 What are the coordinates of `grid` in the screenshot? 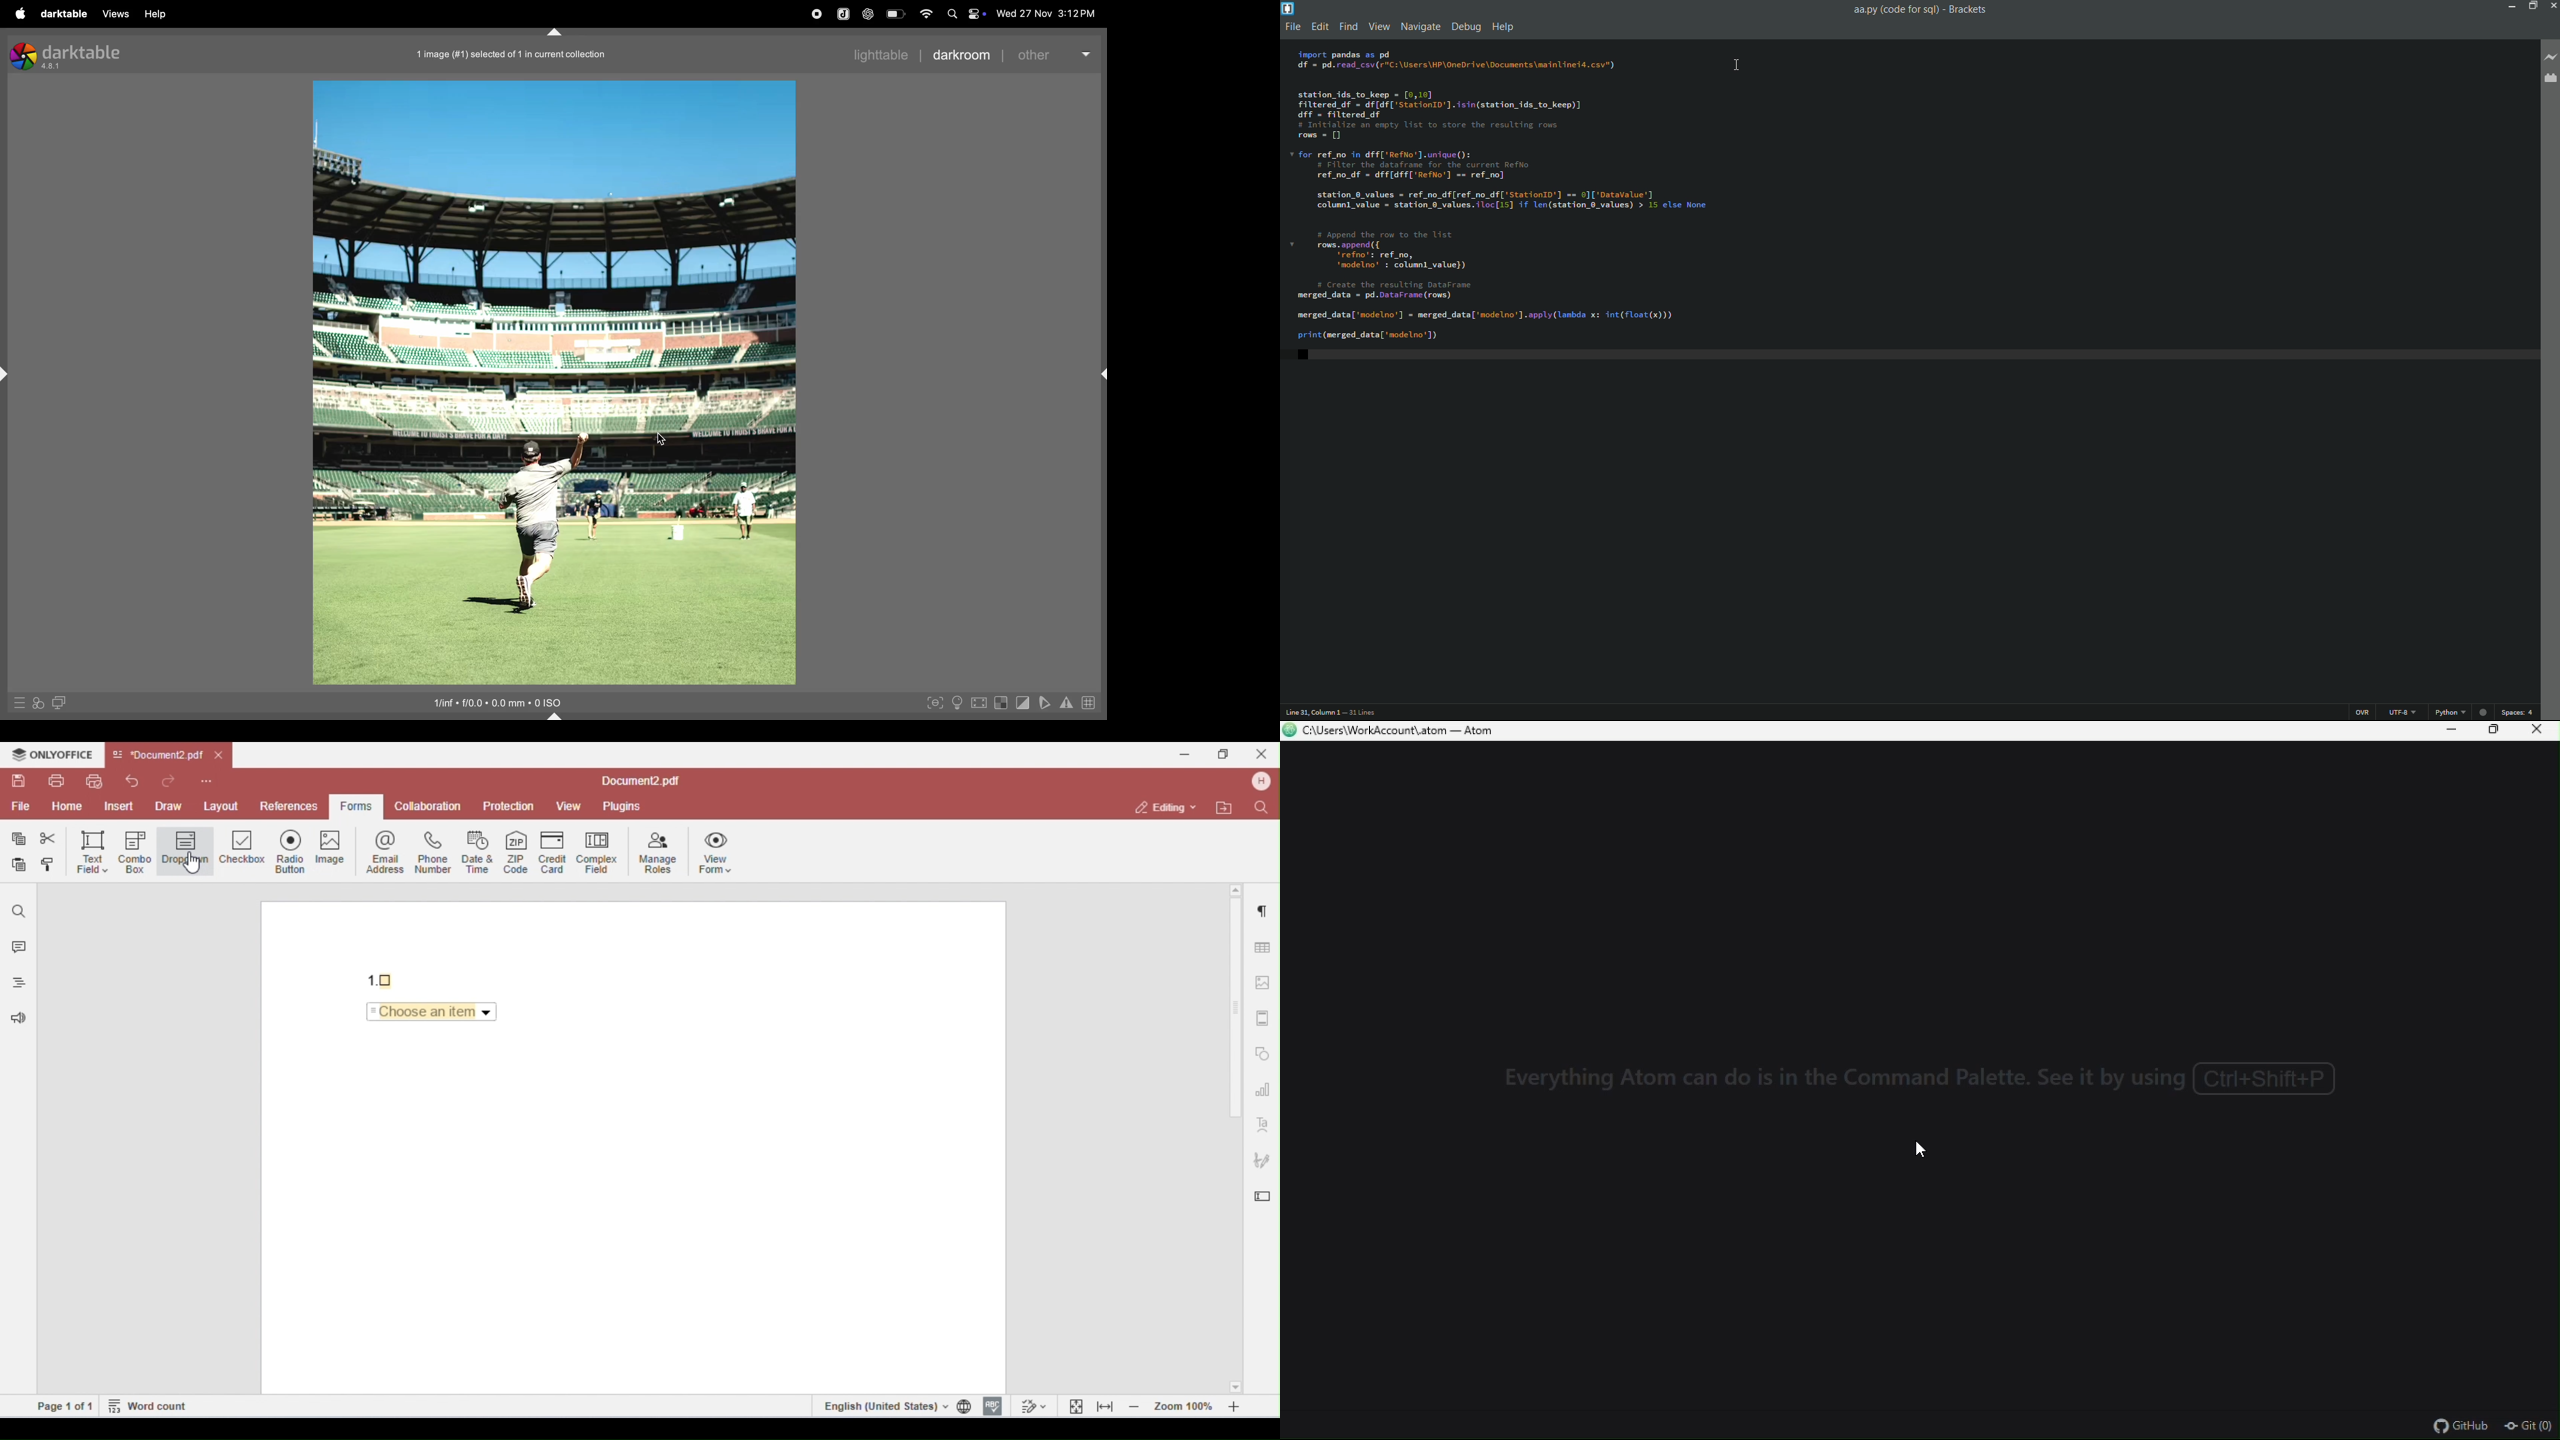 It's located at (1091, 702).